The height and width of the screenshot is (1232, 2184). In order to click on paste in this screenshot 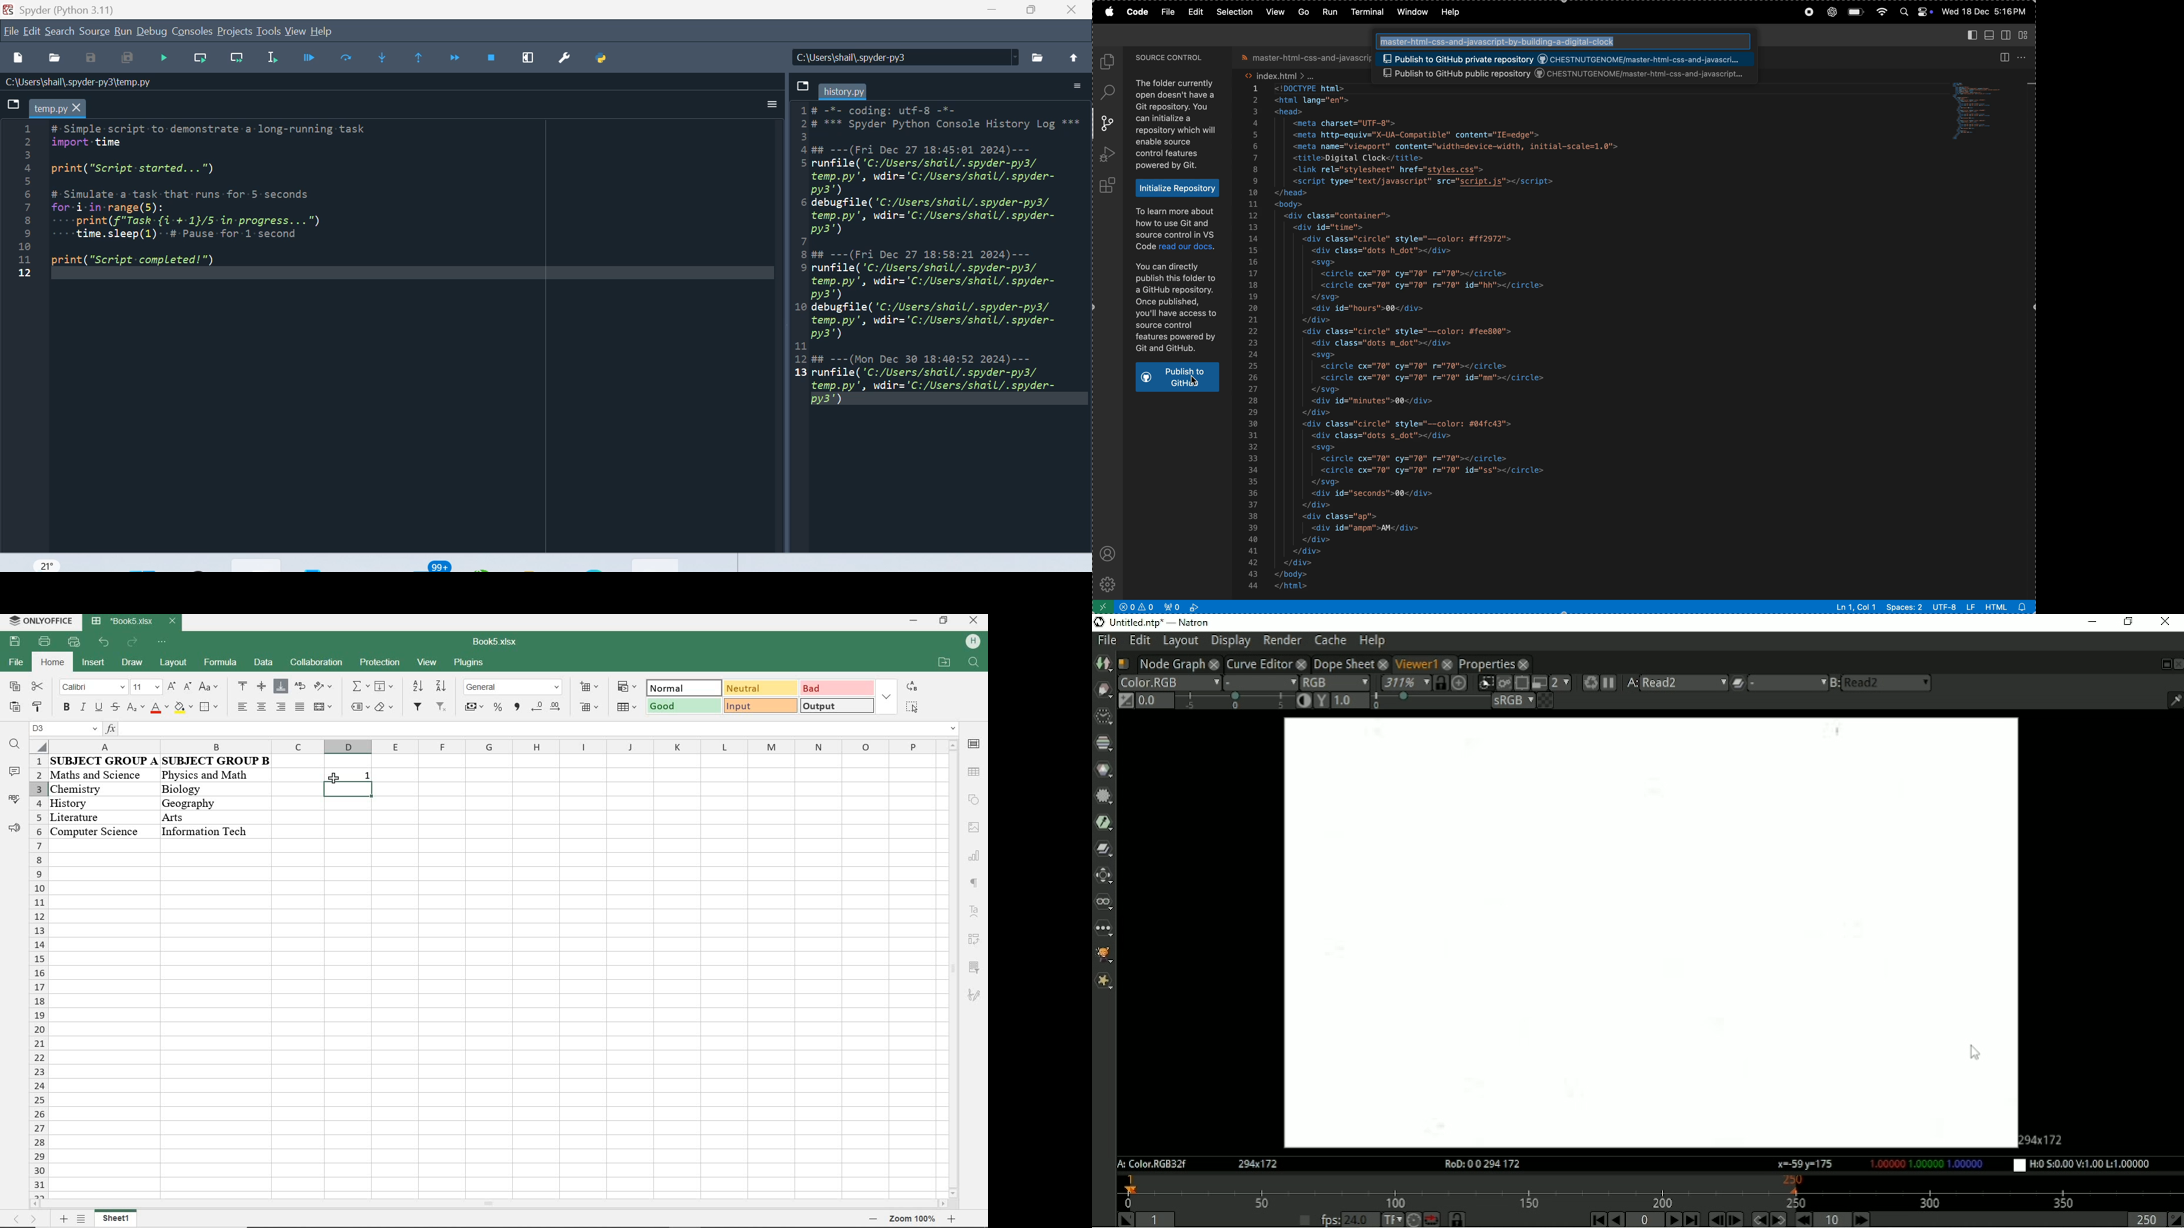, I will do `click(14, 708)`.